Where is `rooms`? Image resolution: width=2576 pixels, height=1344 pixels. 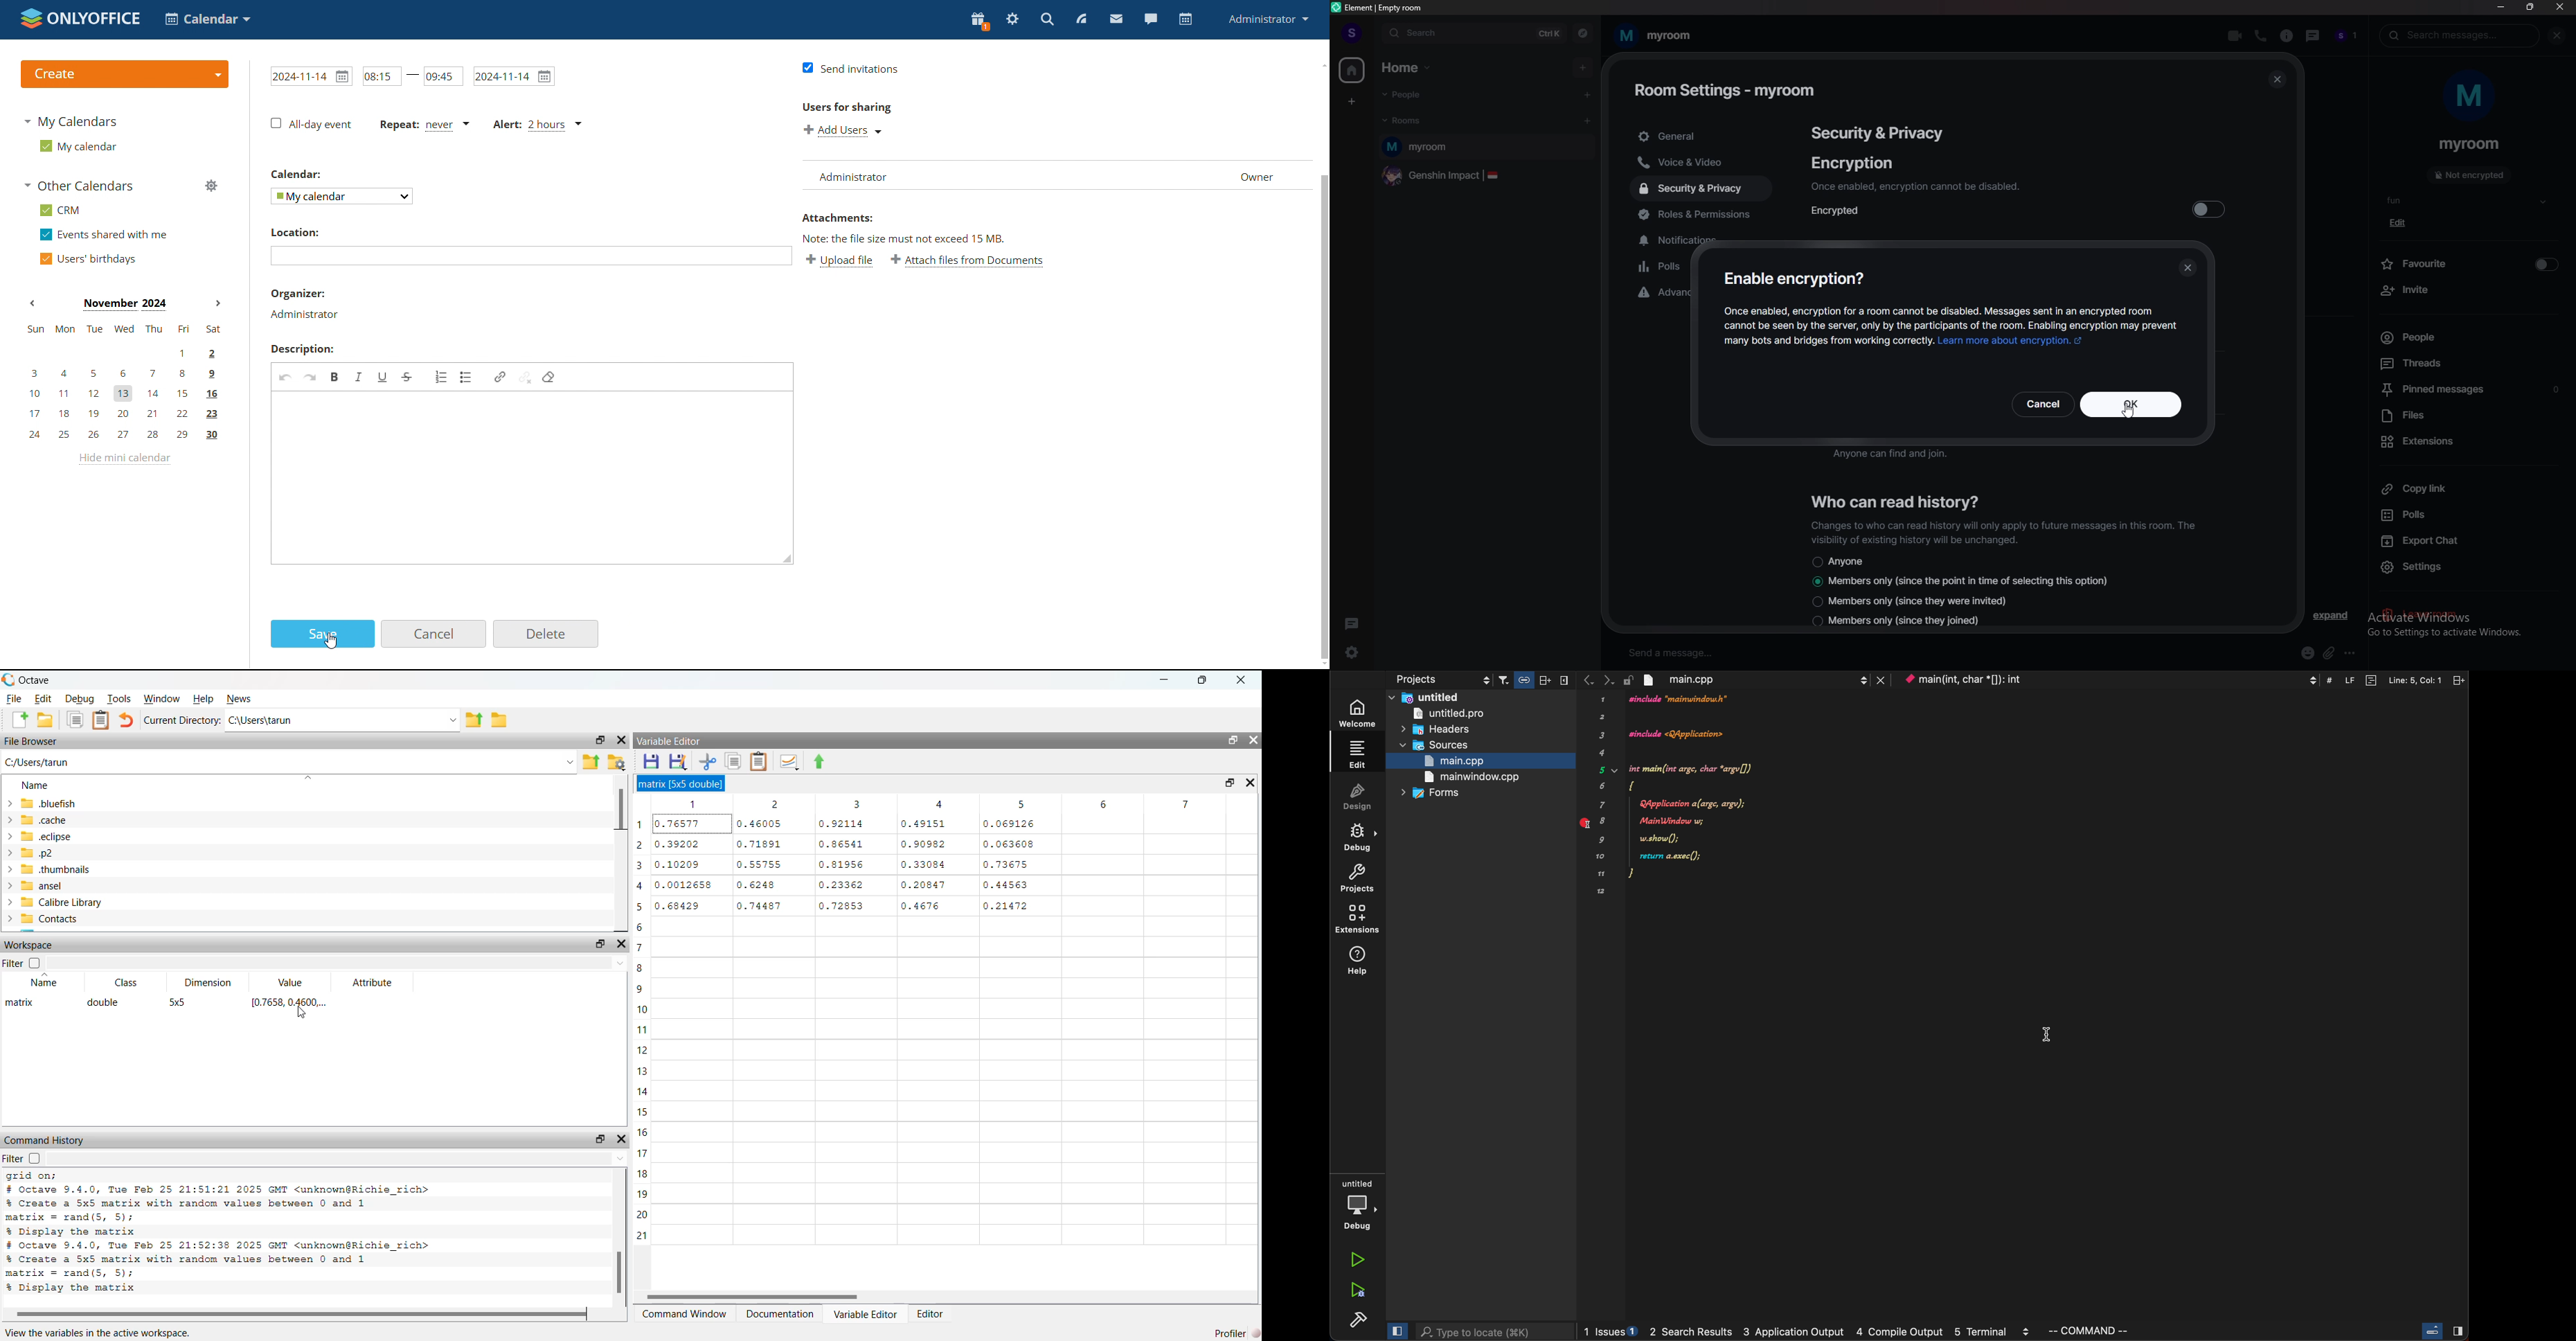 rooms is located at coordinates (1417, 121).